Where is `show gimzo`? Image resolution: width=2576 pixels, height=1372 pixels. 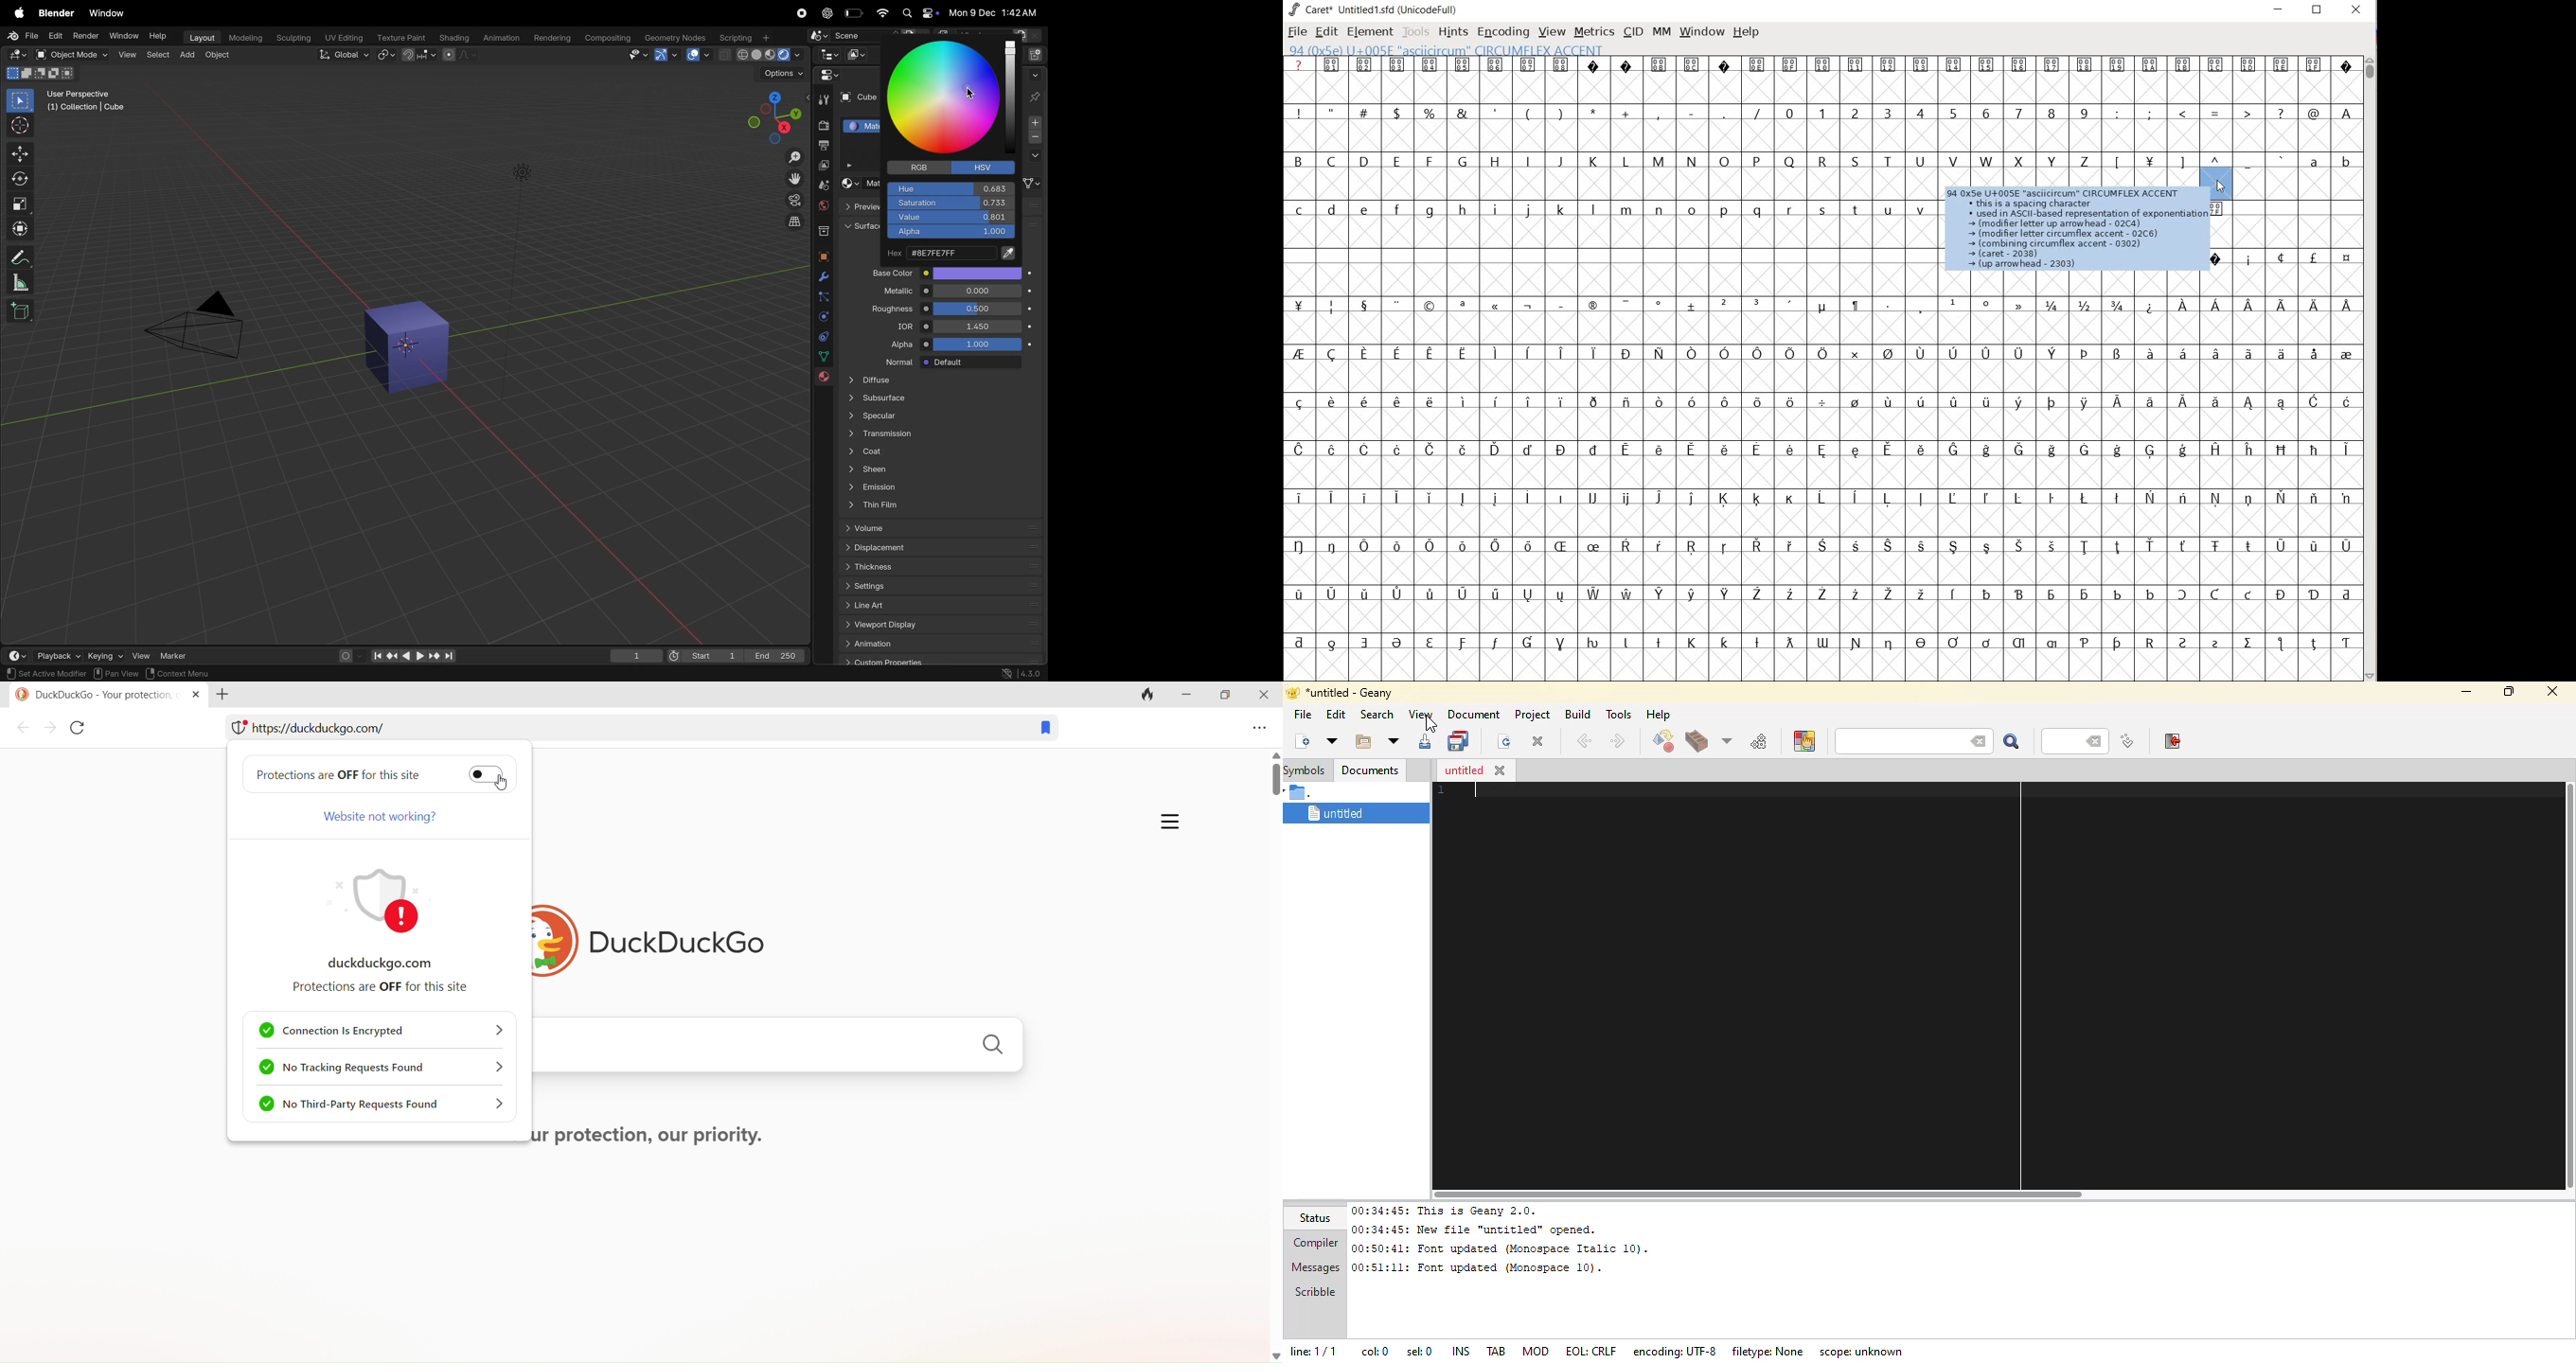 show gimzo is located at coordinates (666, 55).